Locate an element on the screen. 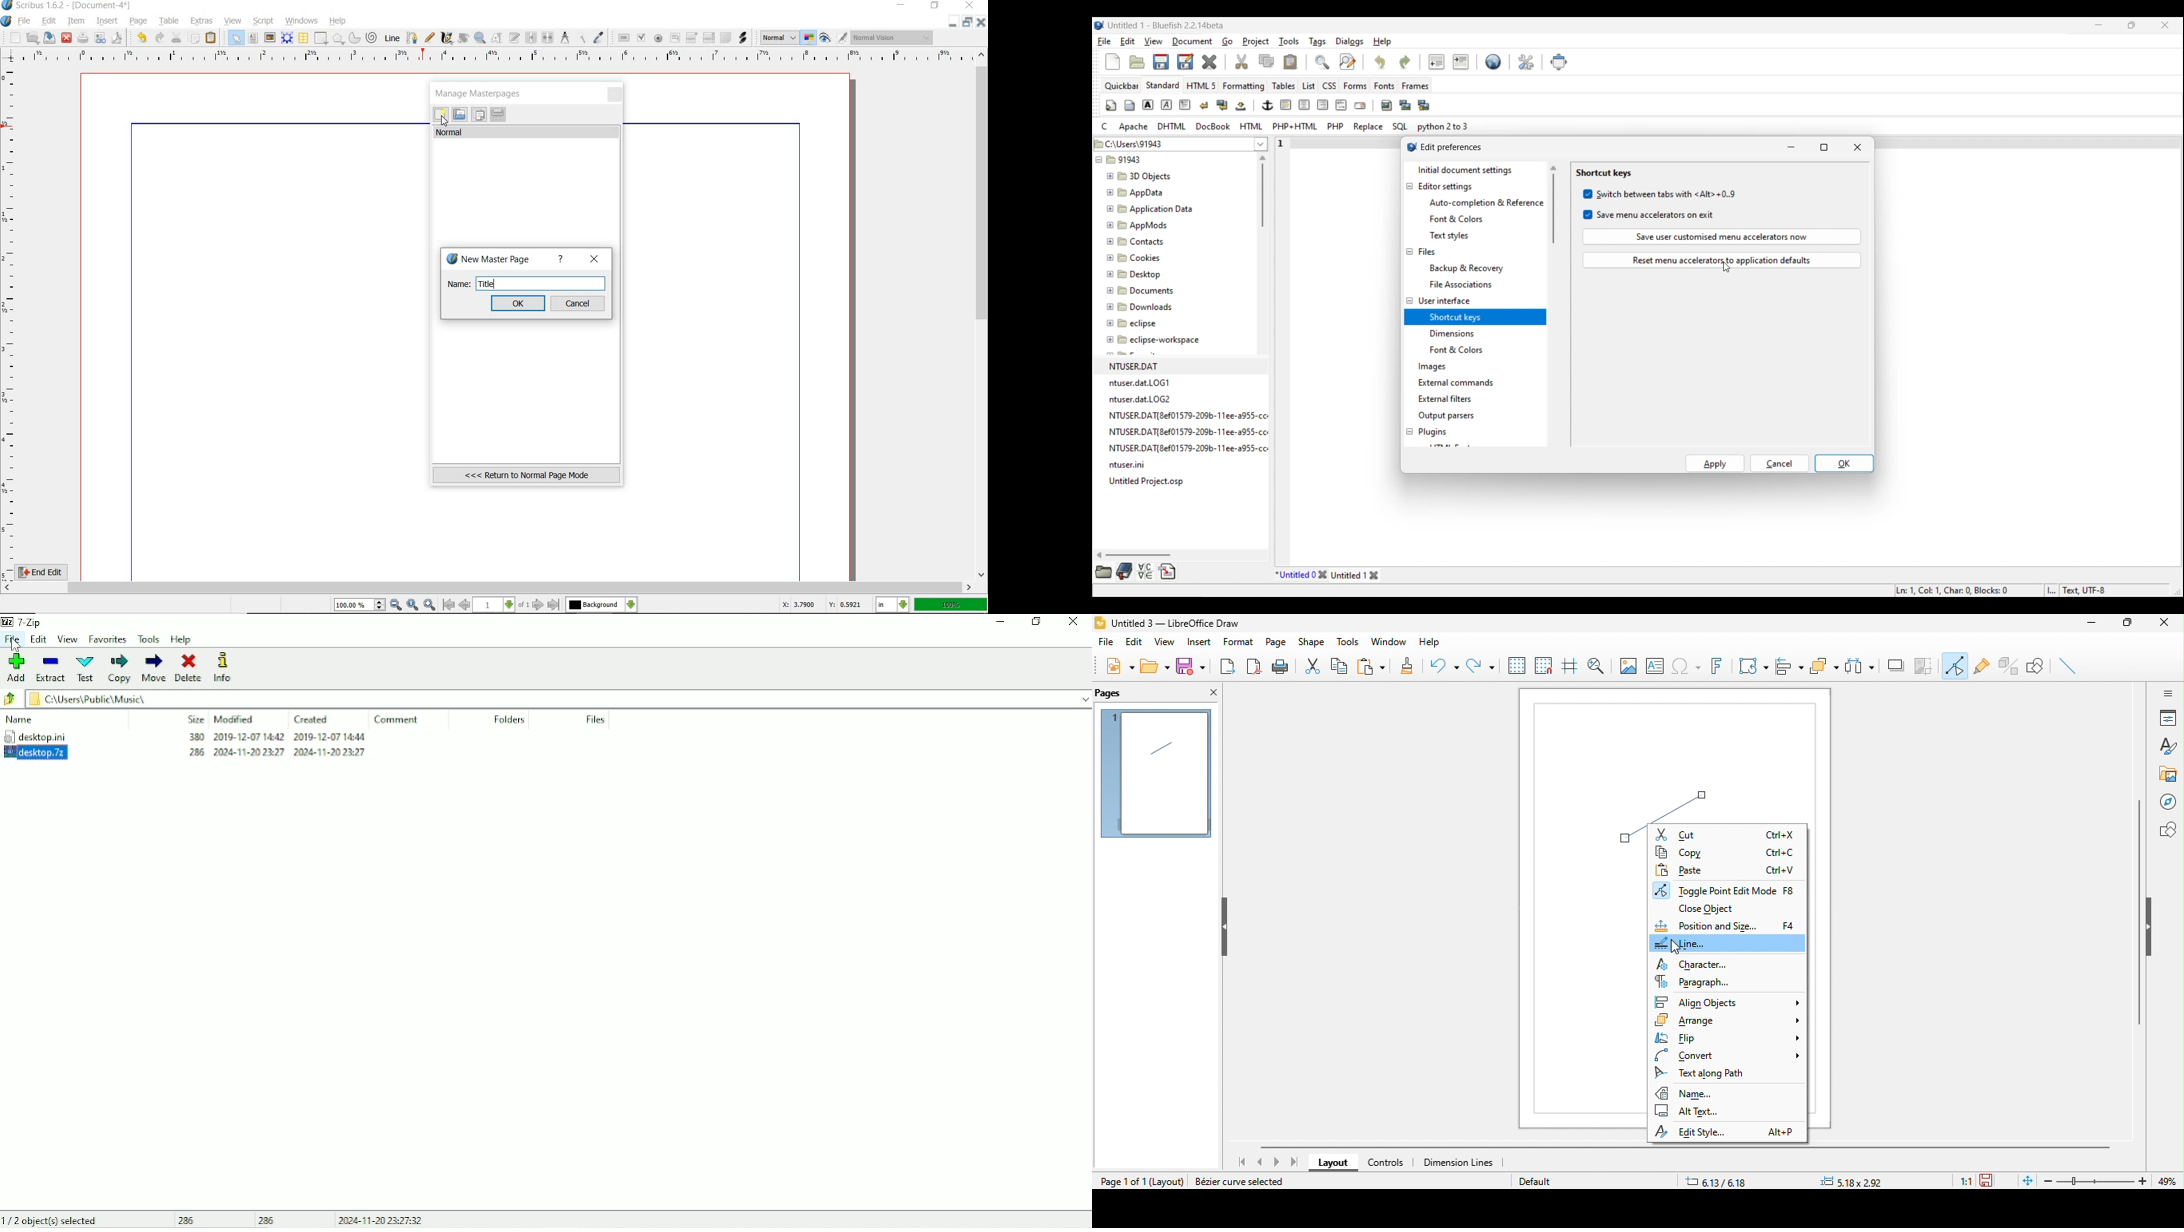 The width and height of the screenshot is (2184, 1232). edit is located at coordinates (48, 22).